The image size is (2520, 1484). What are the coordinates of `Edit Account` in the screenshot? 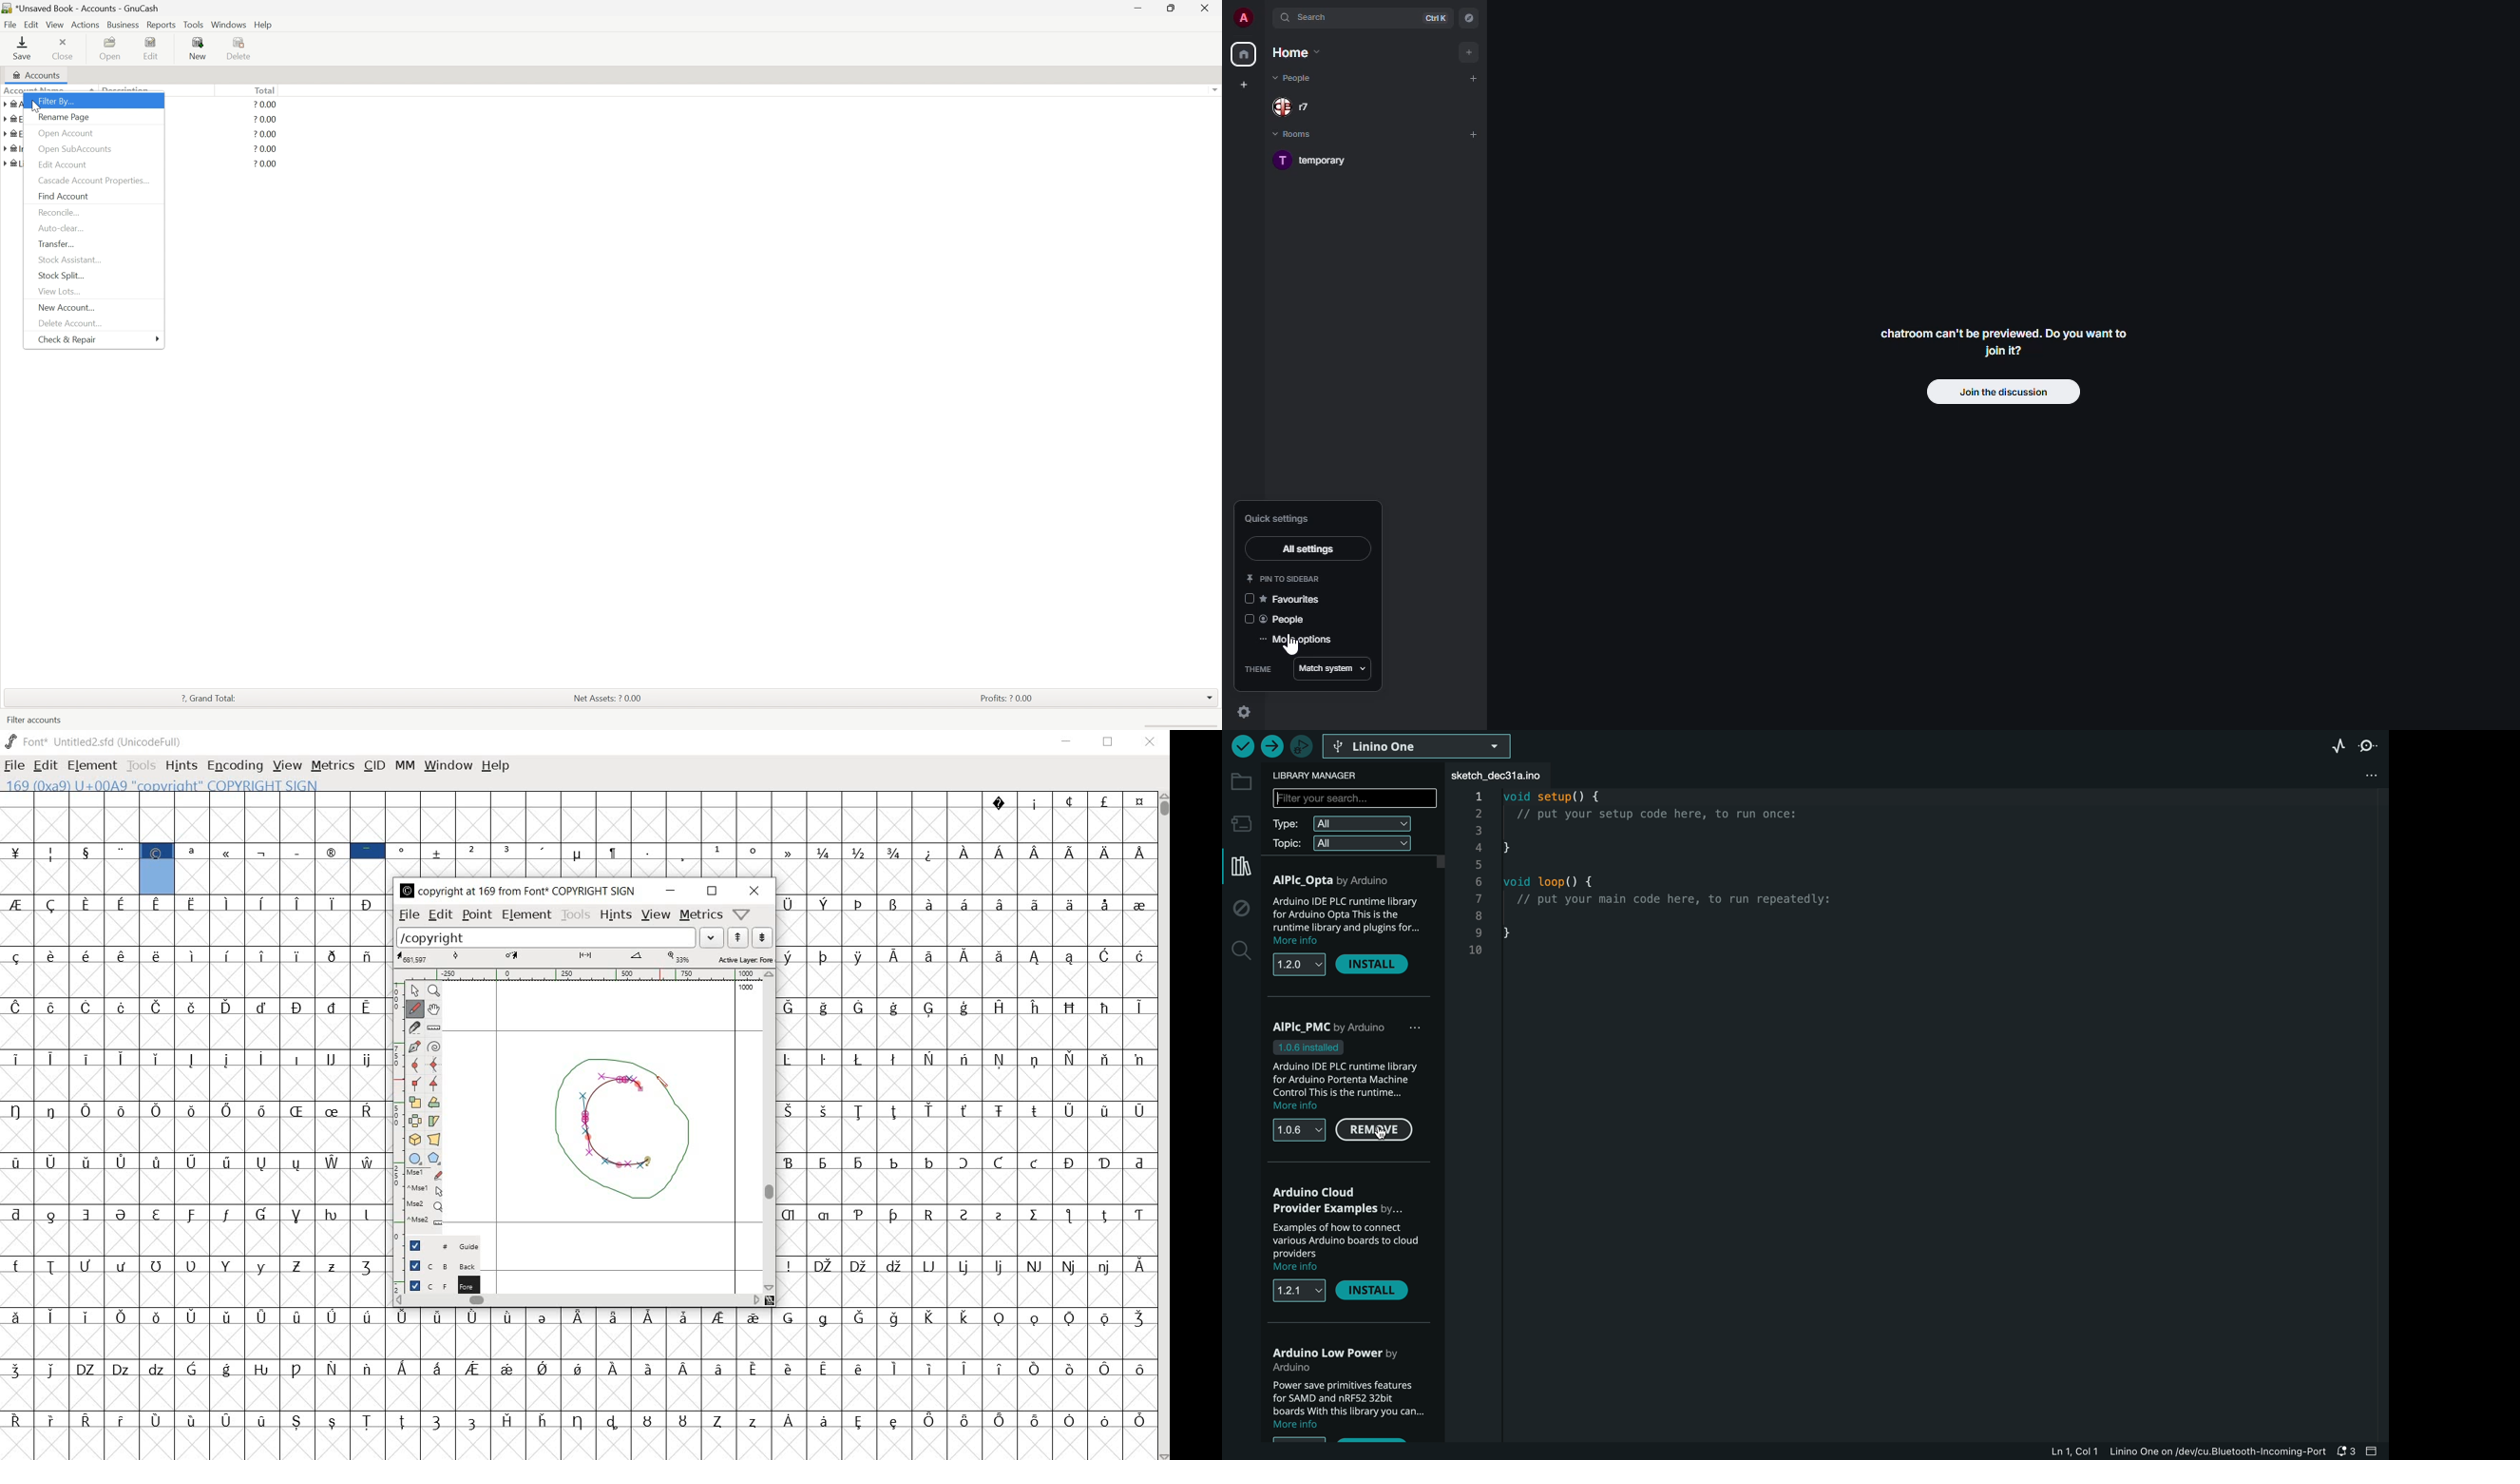 It's located at (64, 164).